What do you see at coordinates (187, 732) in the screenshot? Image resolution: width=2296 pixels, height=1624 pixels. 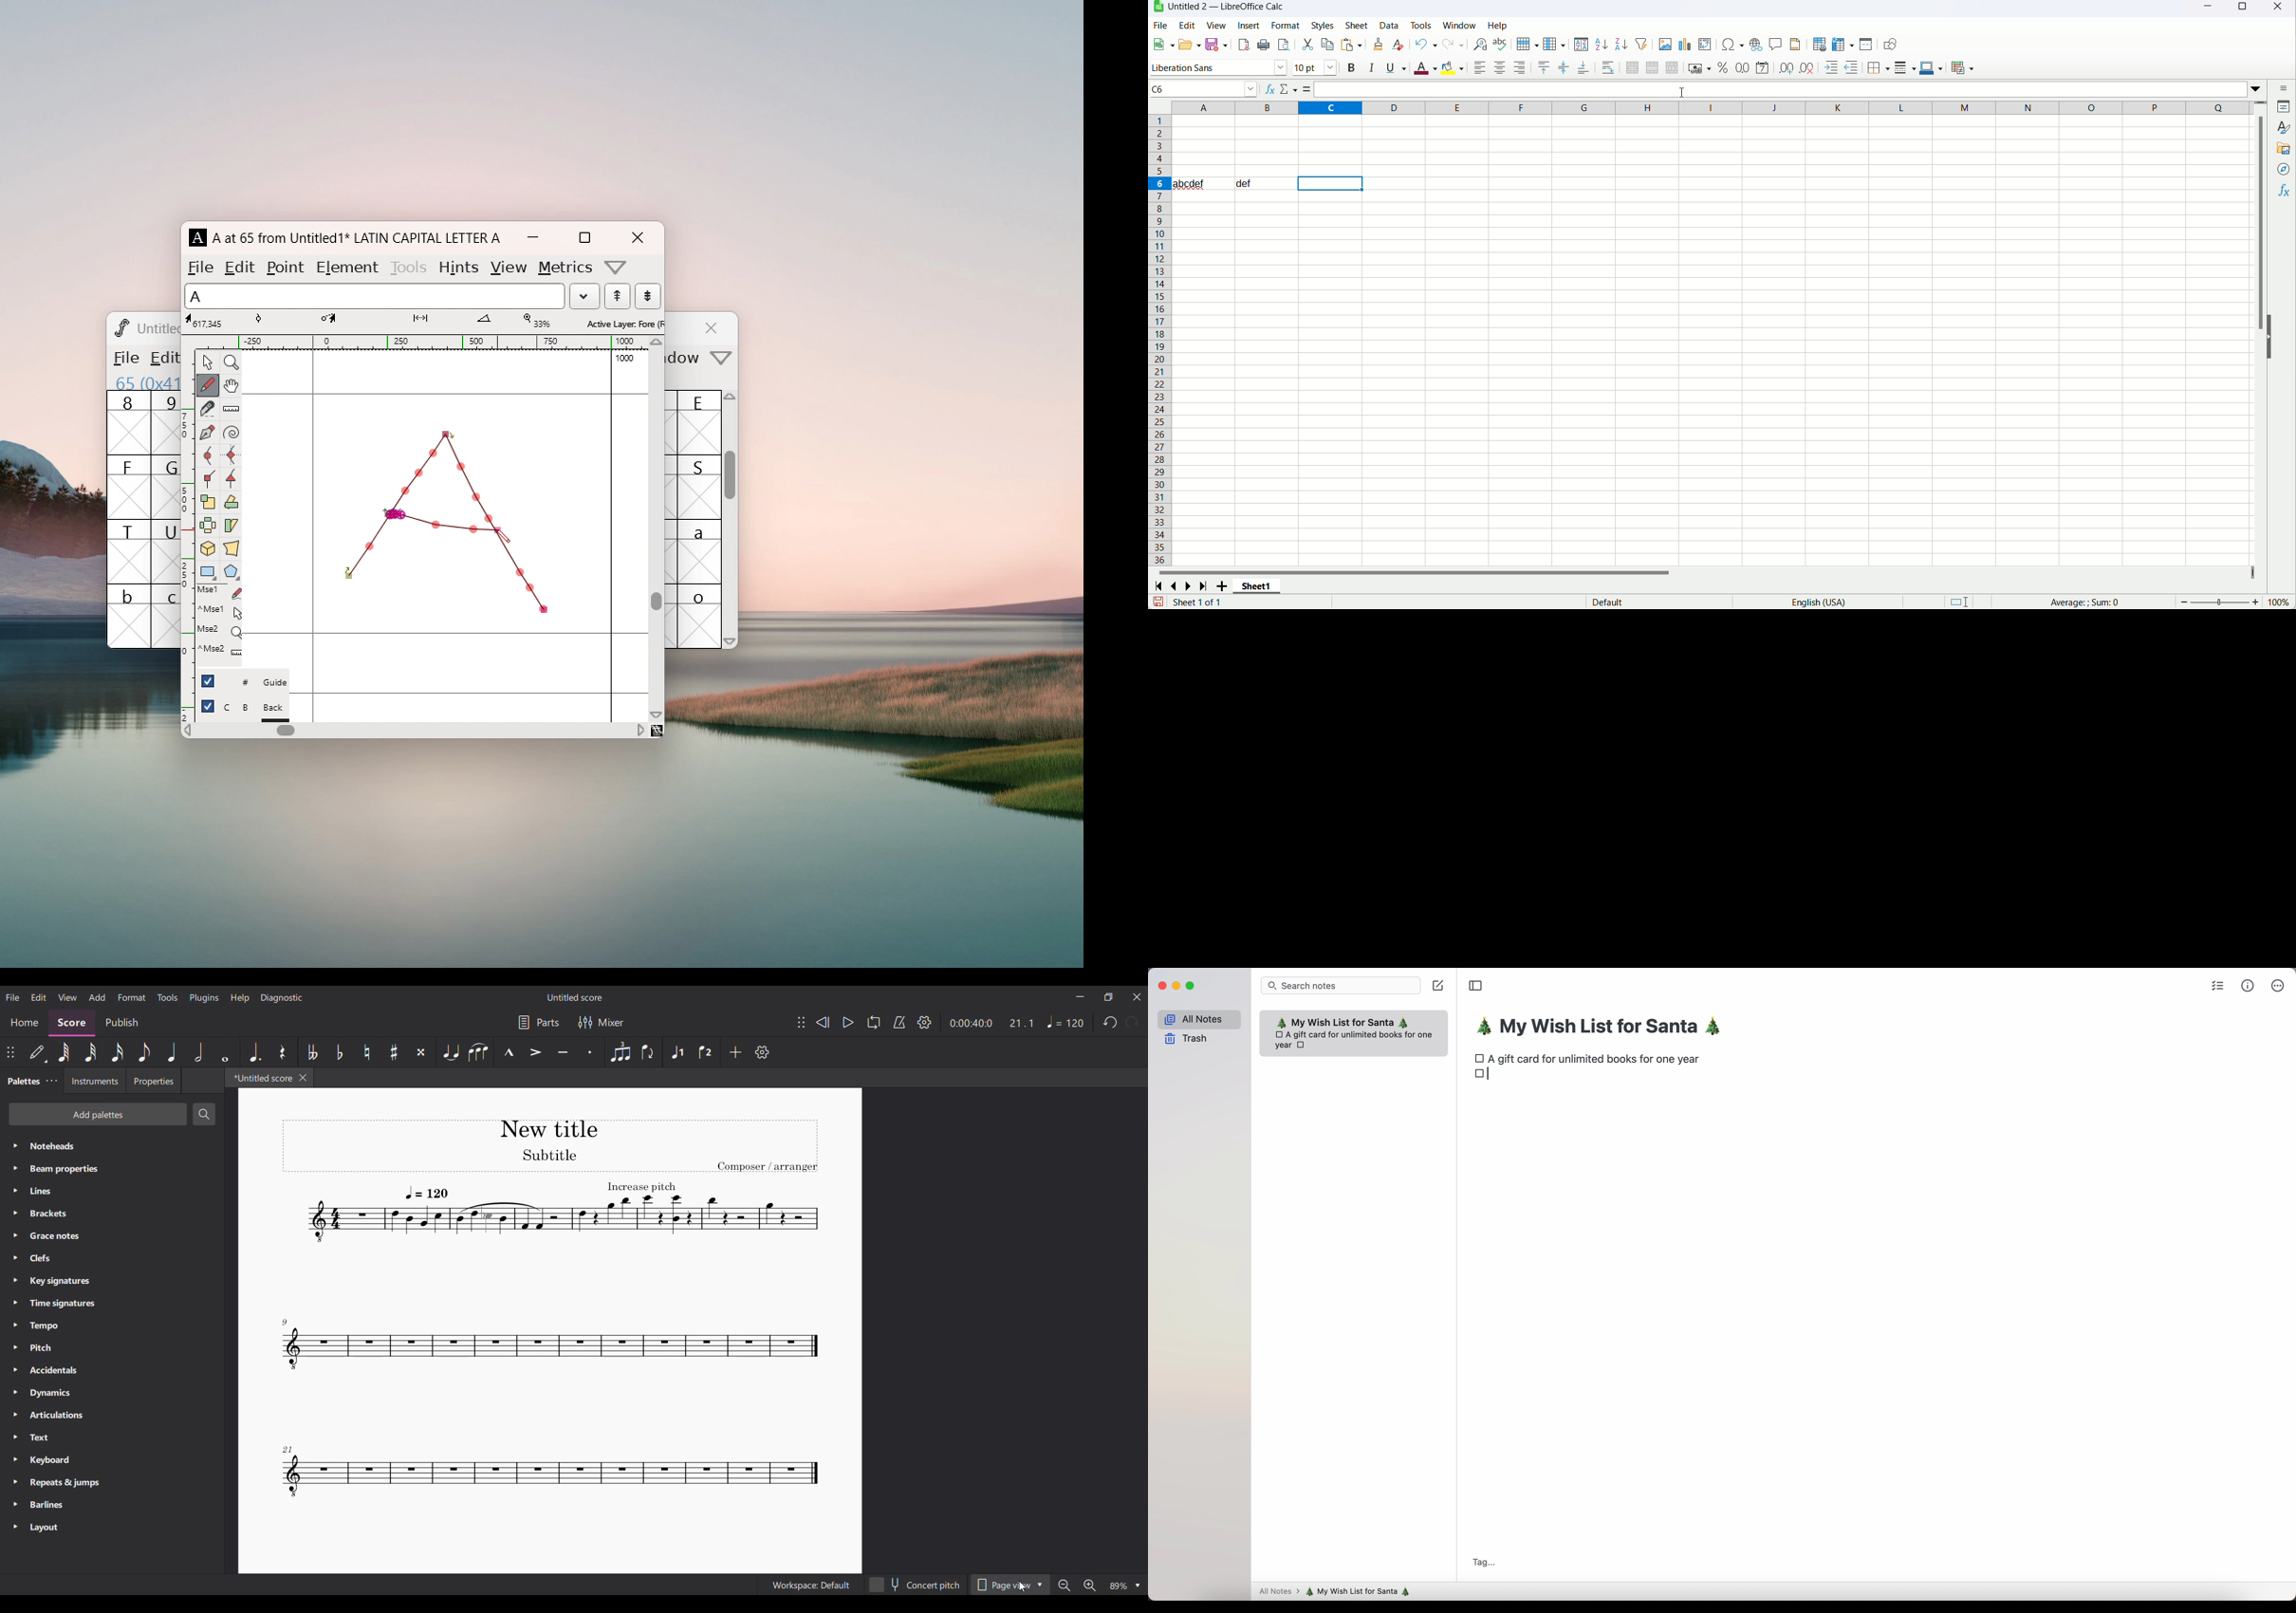 I see `scroll left` at bounding box center [187, 732].